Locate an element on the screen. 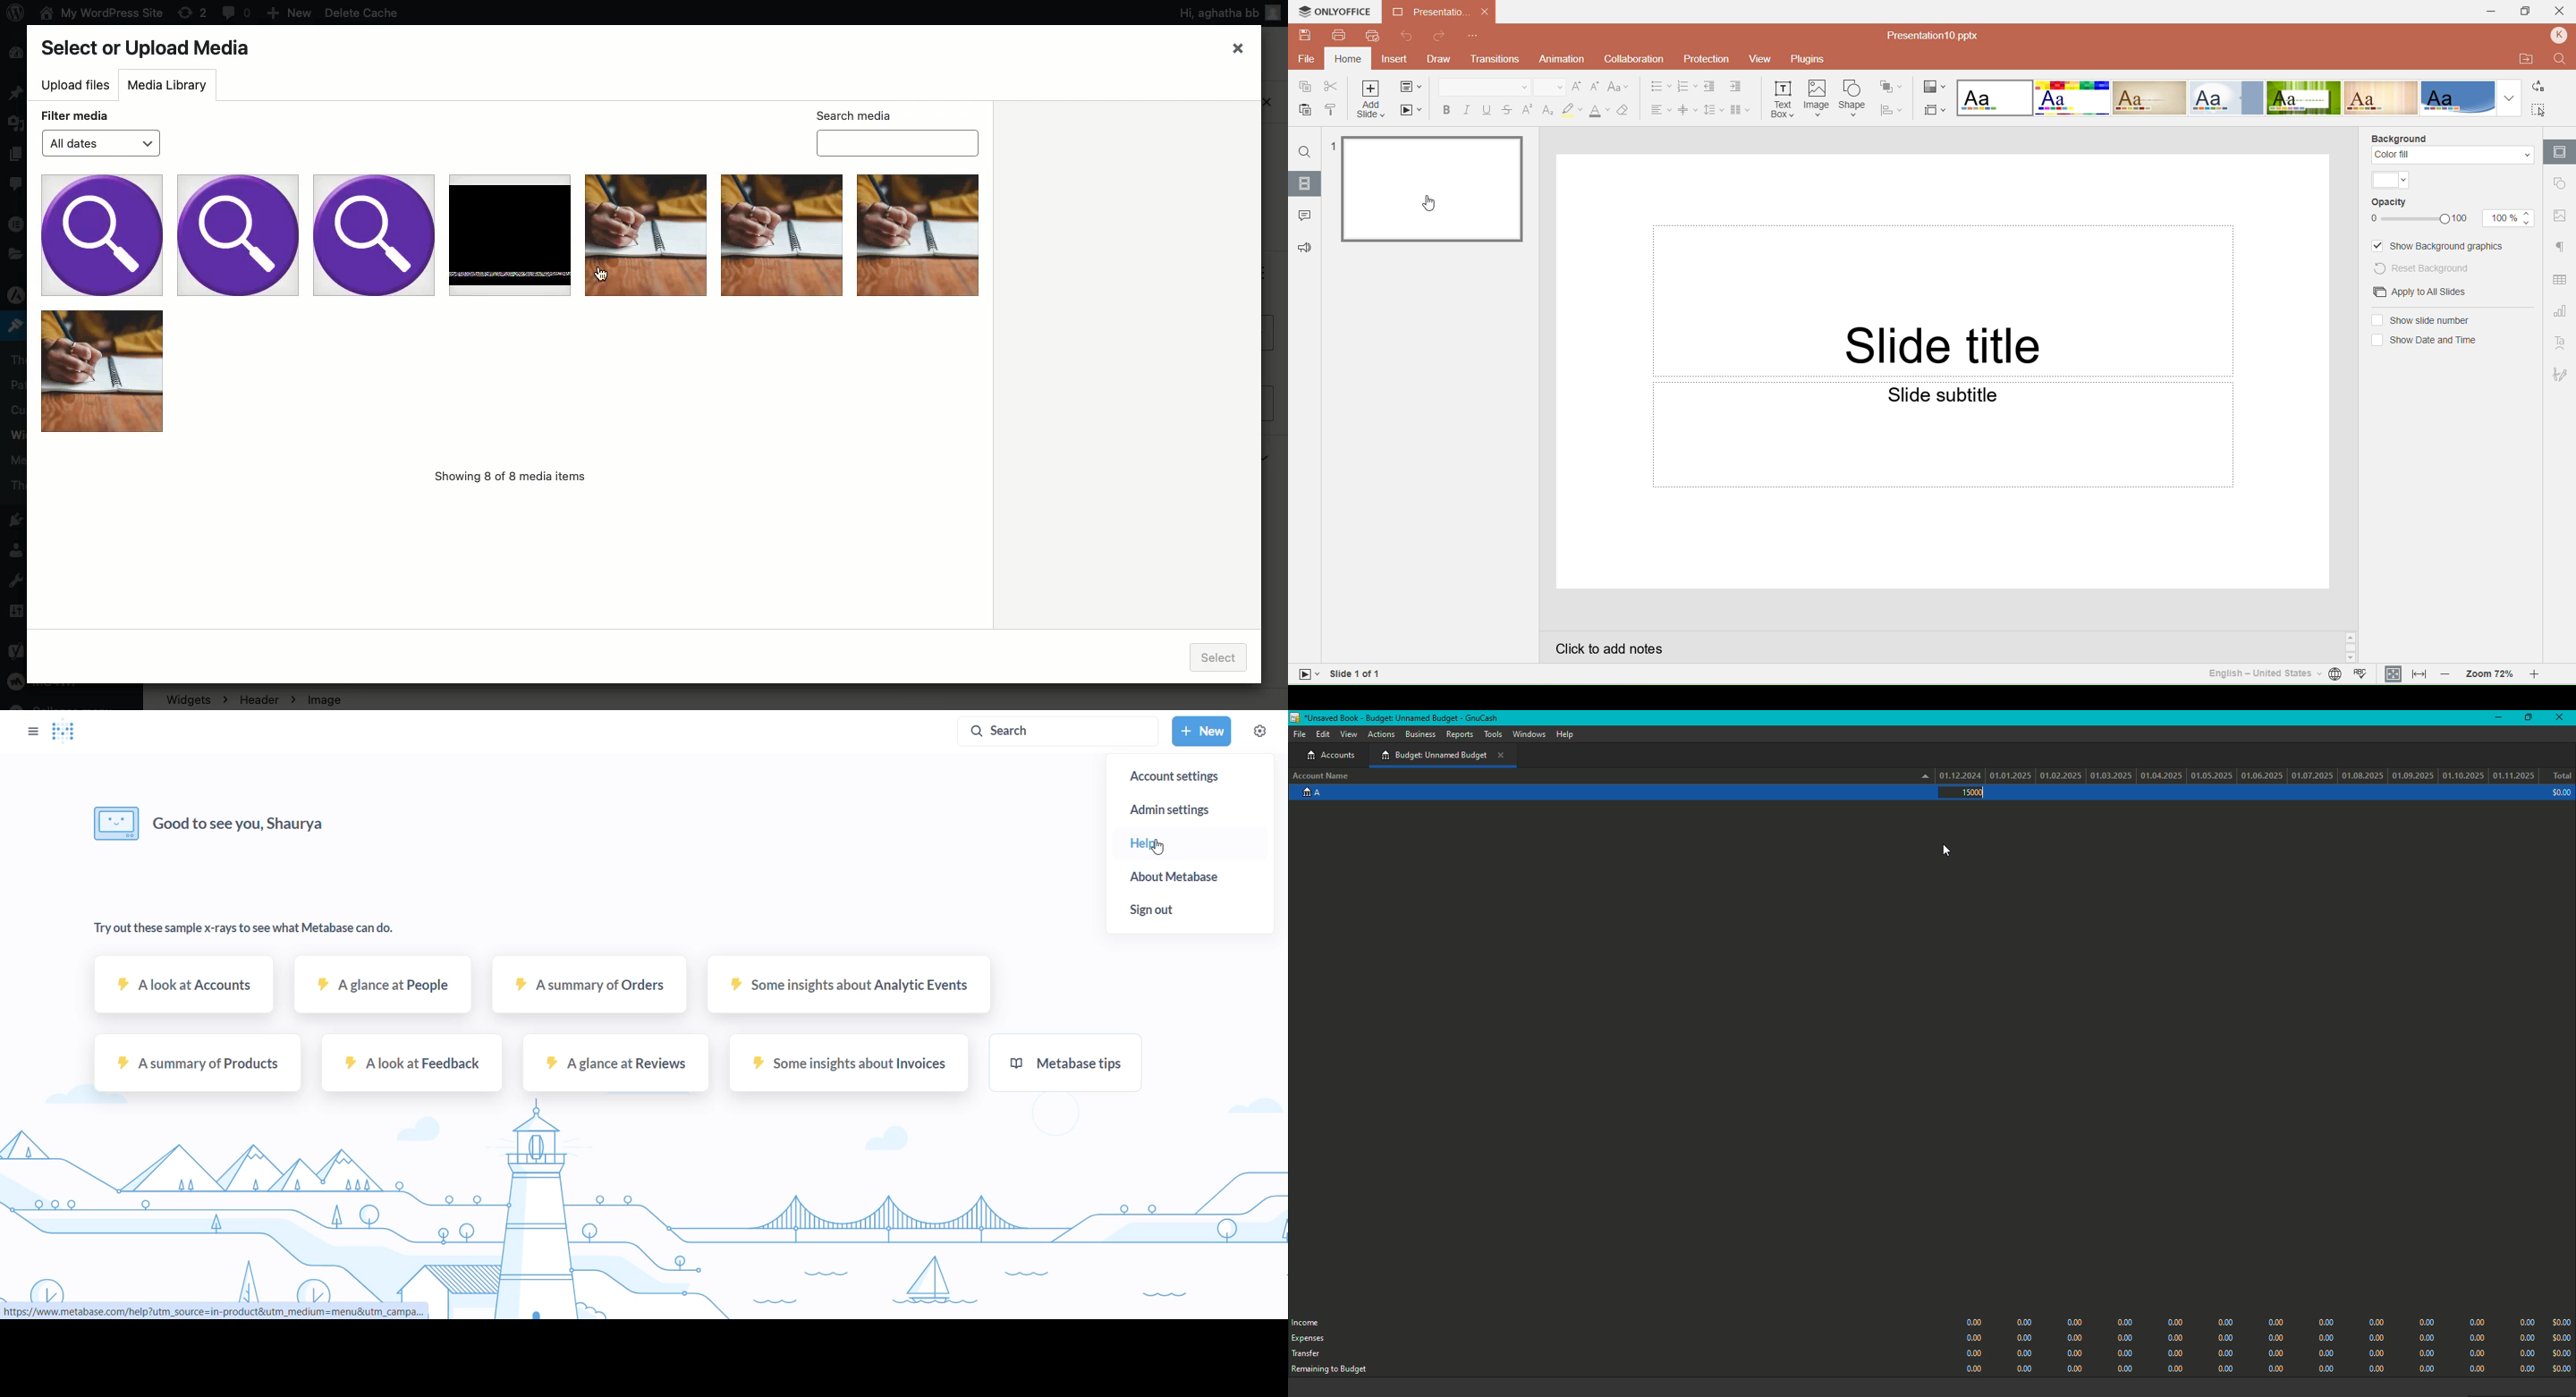 This screenshot has height=1400, width=2576. Filter media is located at coordinates (76, 115).